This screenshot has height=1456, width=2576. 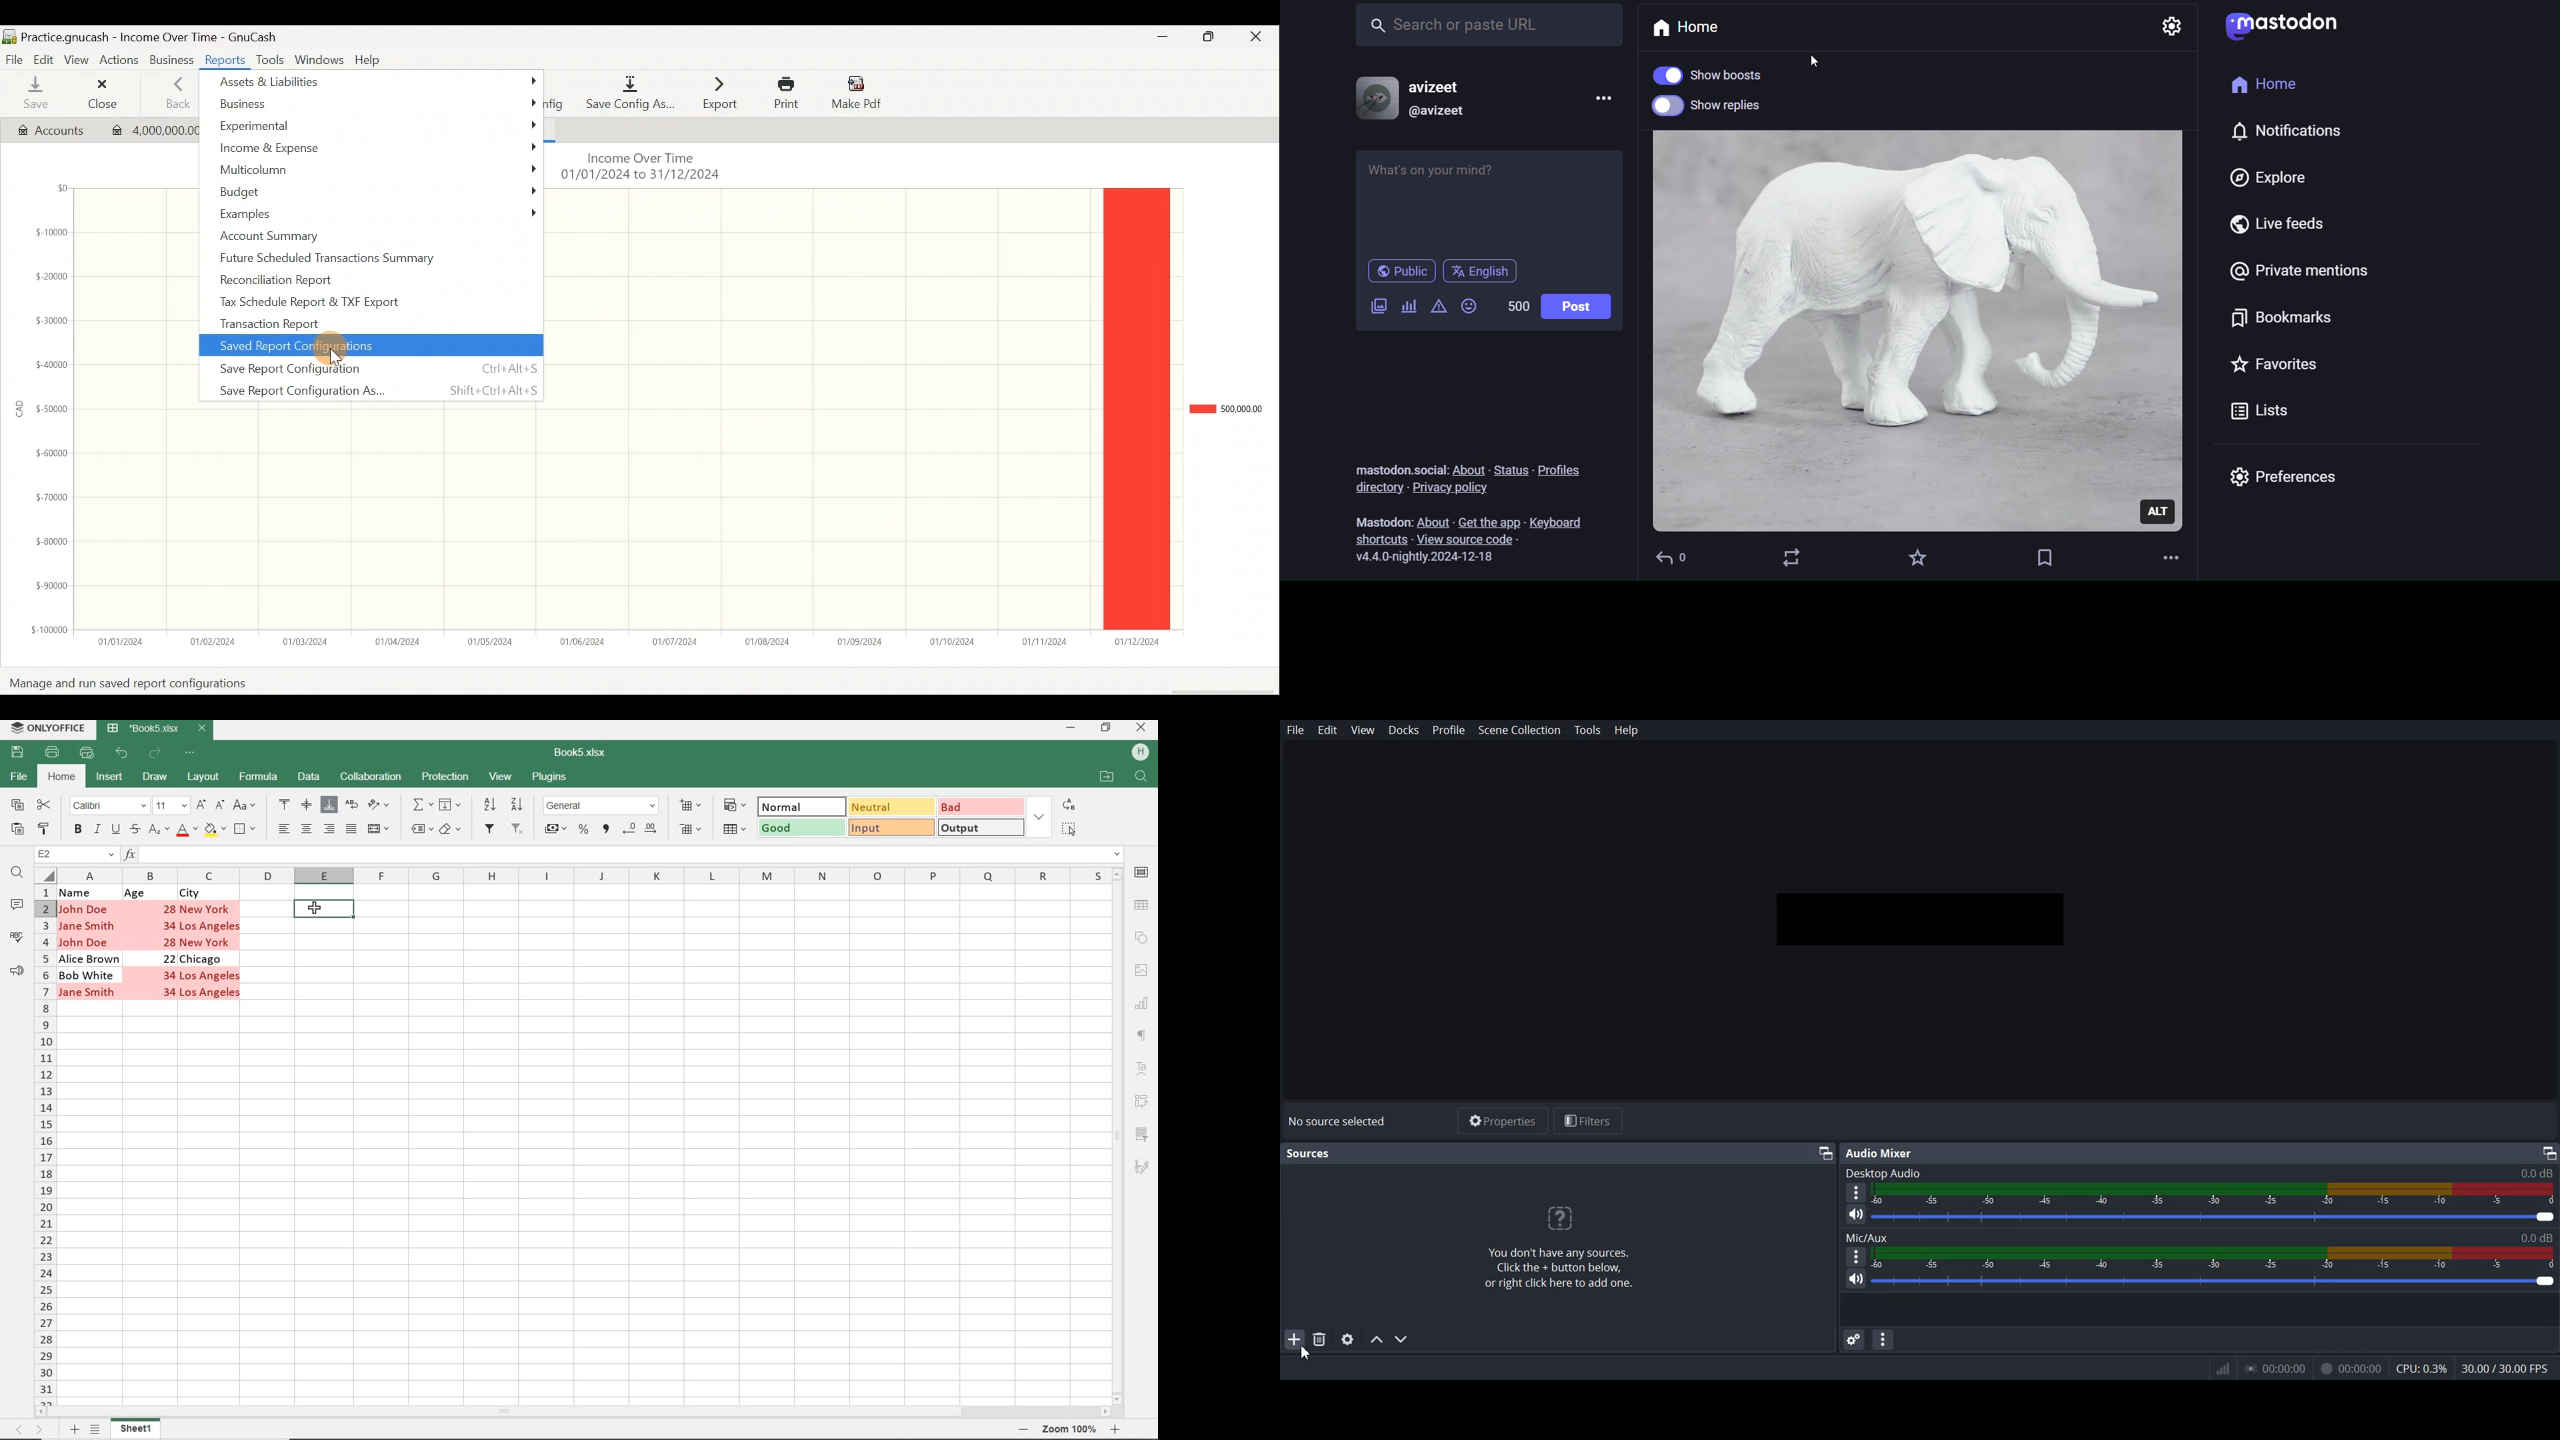 I want to click on Reconciliation report, so click(x=299, y=279).